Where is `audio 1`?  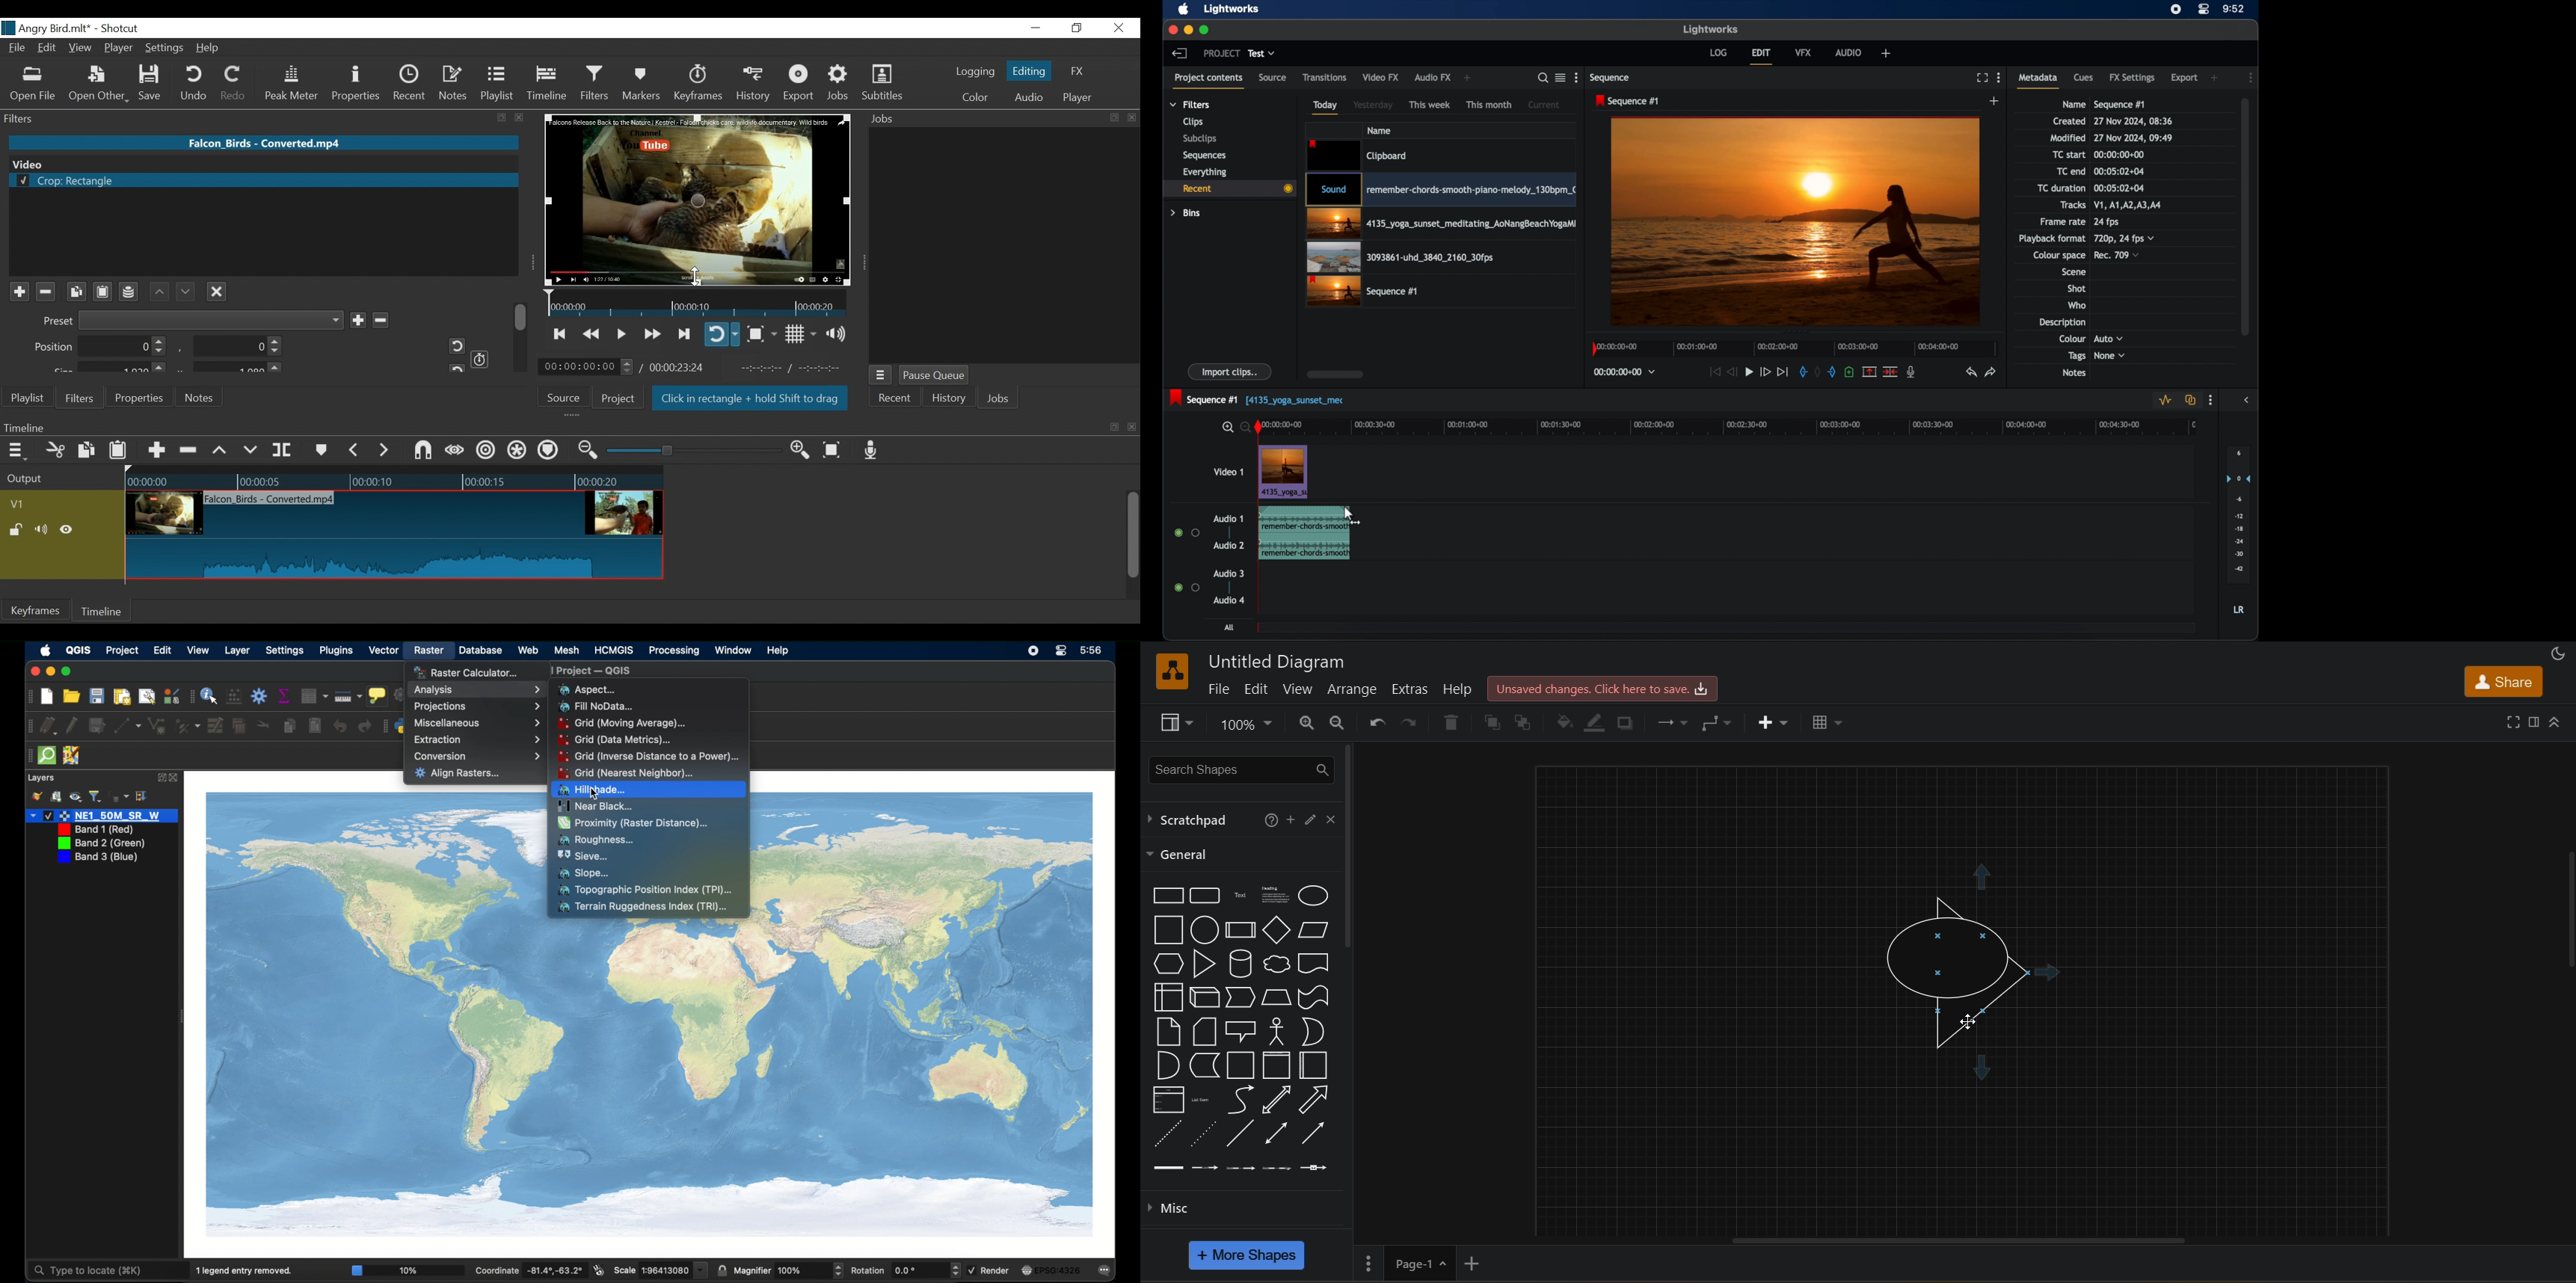
audio 1 is located at coordinates (1228, 519).